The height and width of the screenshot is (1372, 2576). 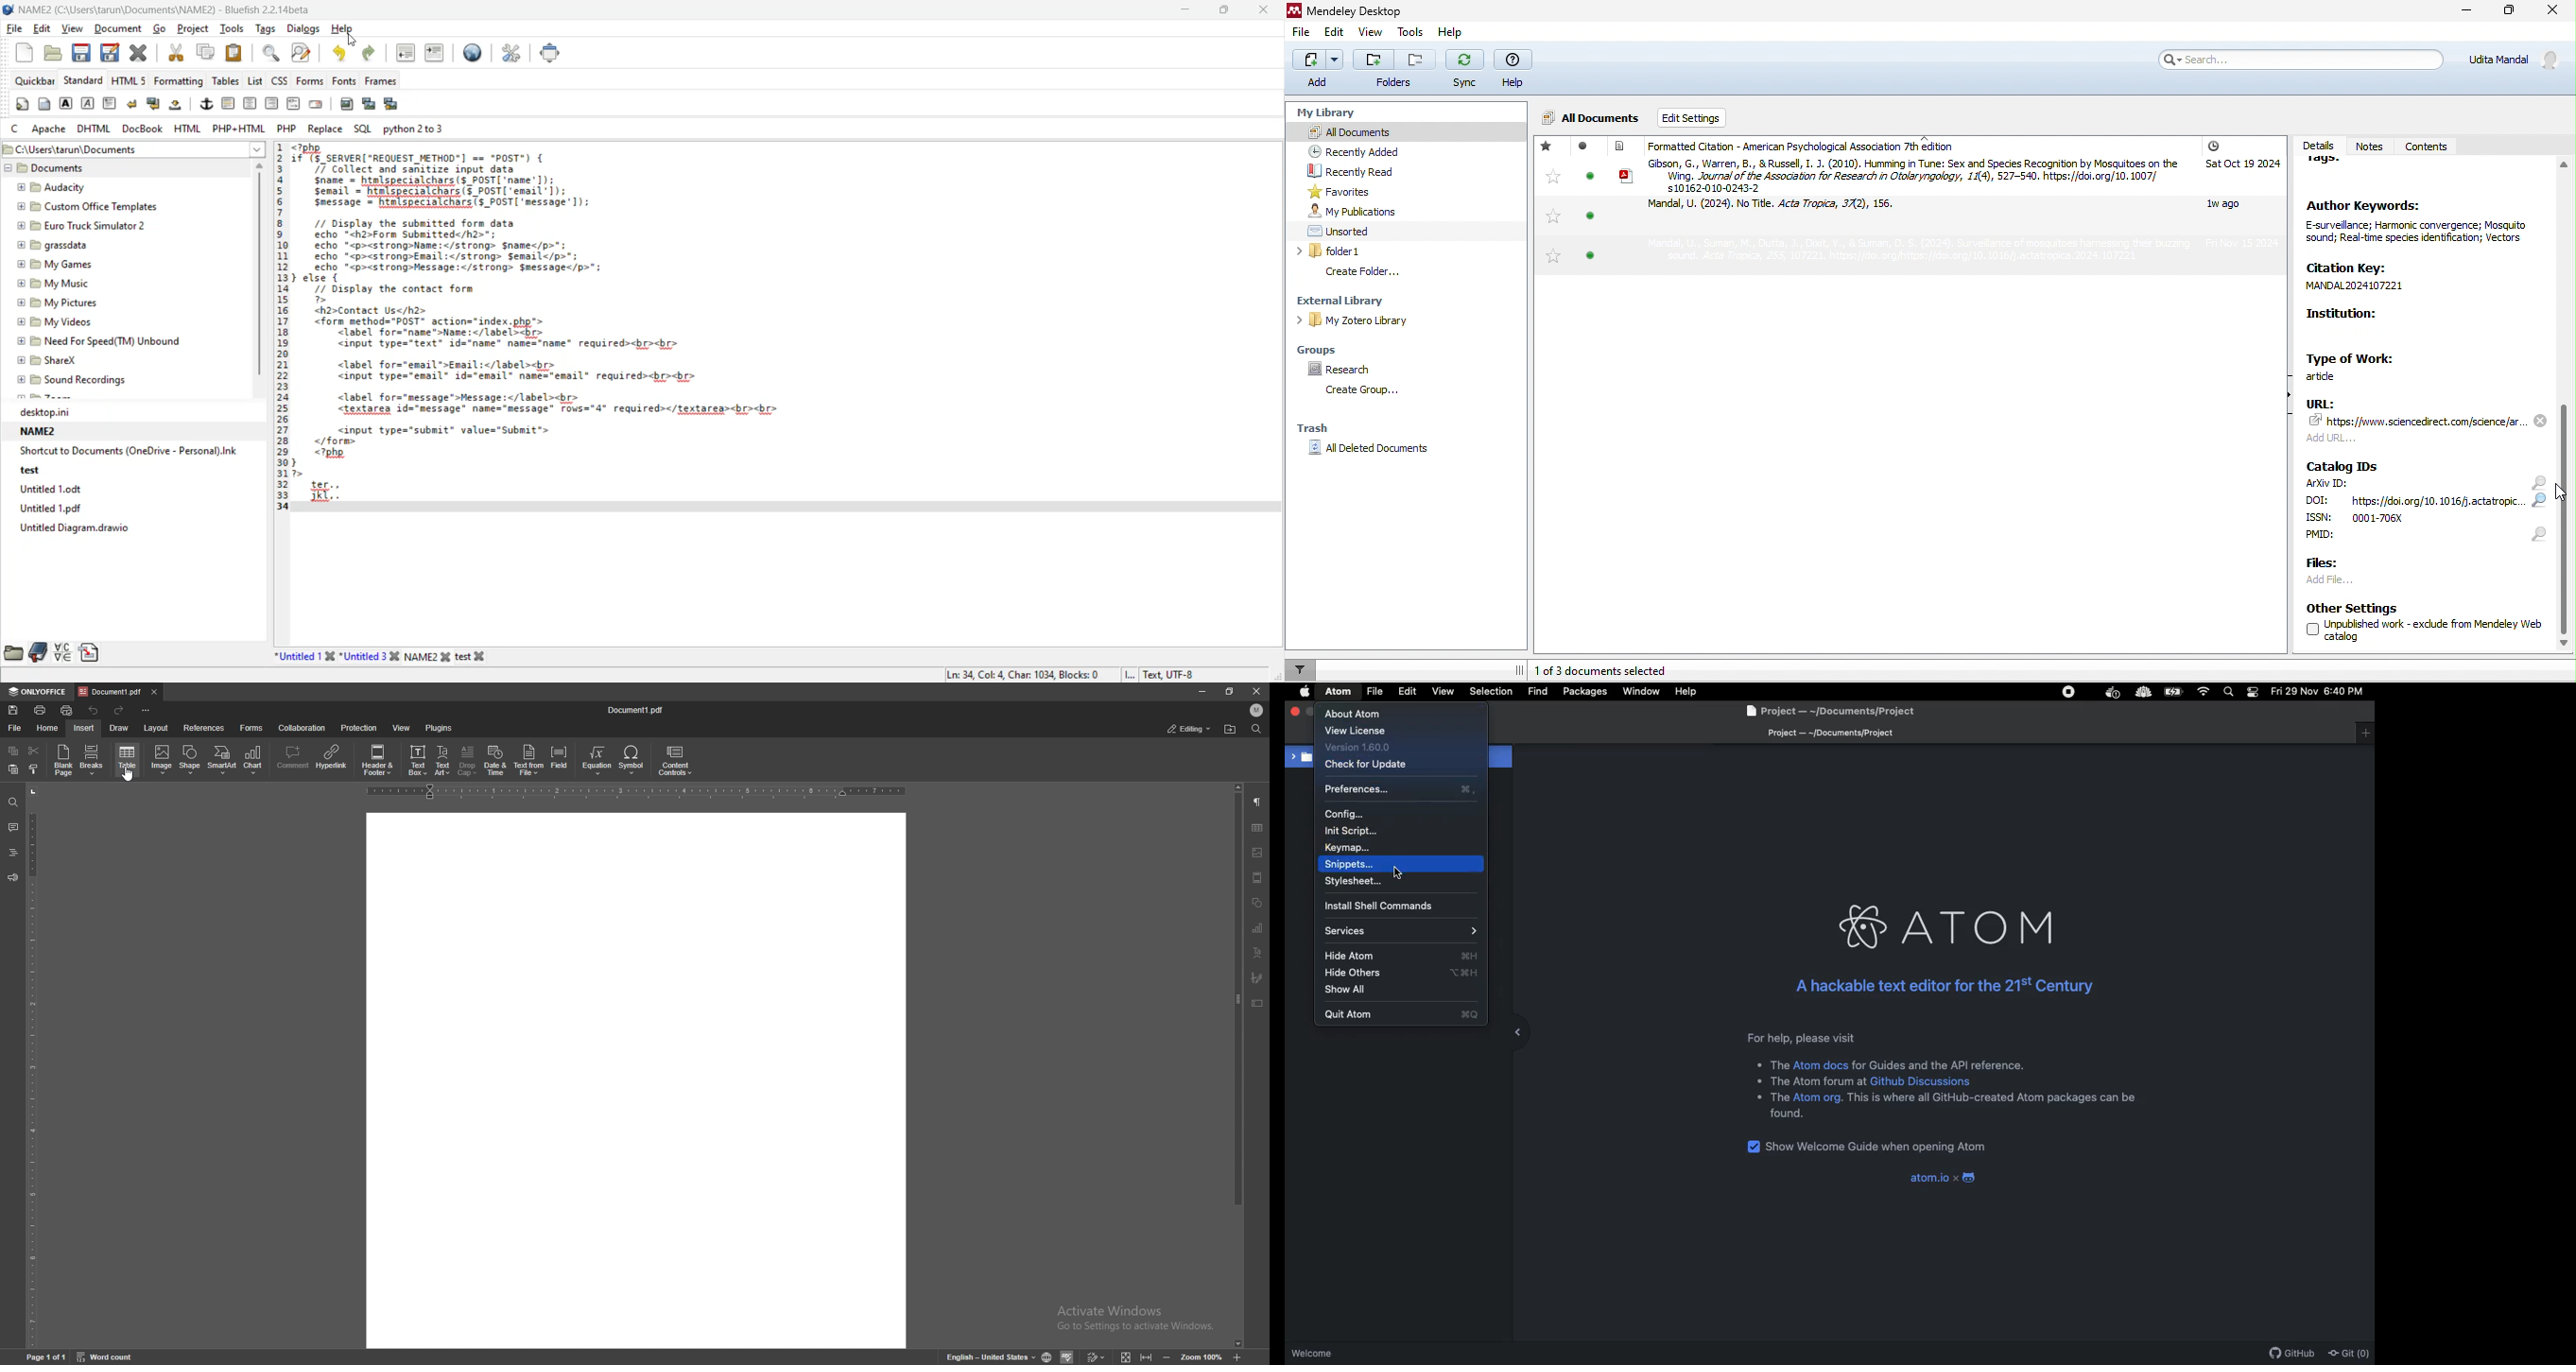 What do you see at coordinates (24, 104) in the screenshot?
I see `quickstart` at bounding box center [24, 104].